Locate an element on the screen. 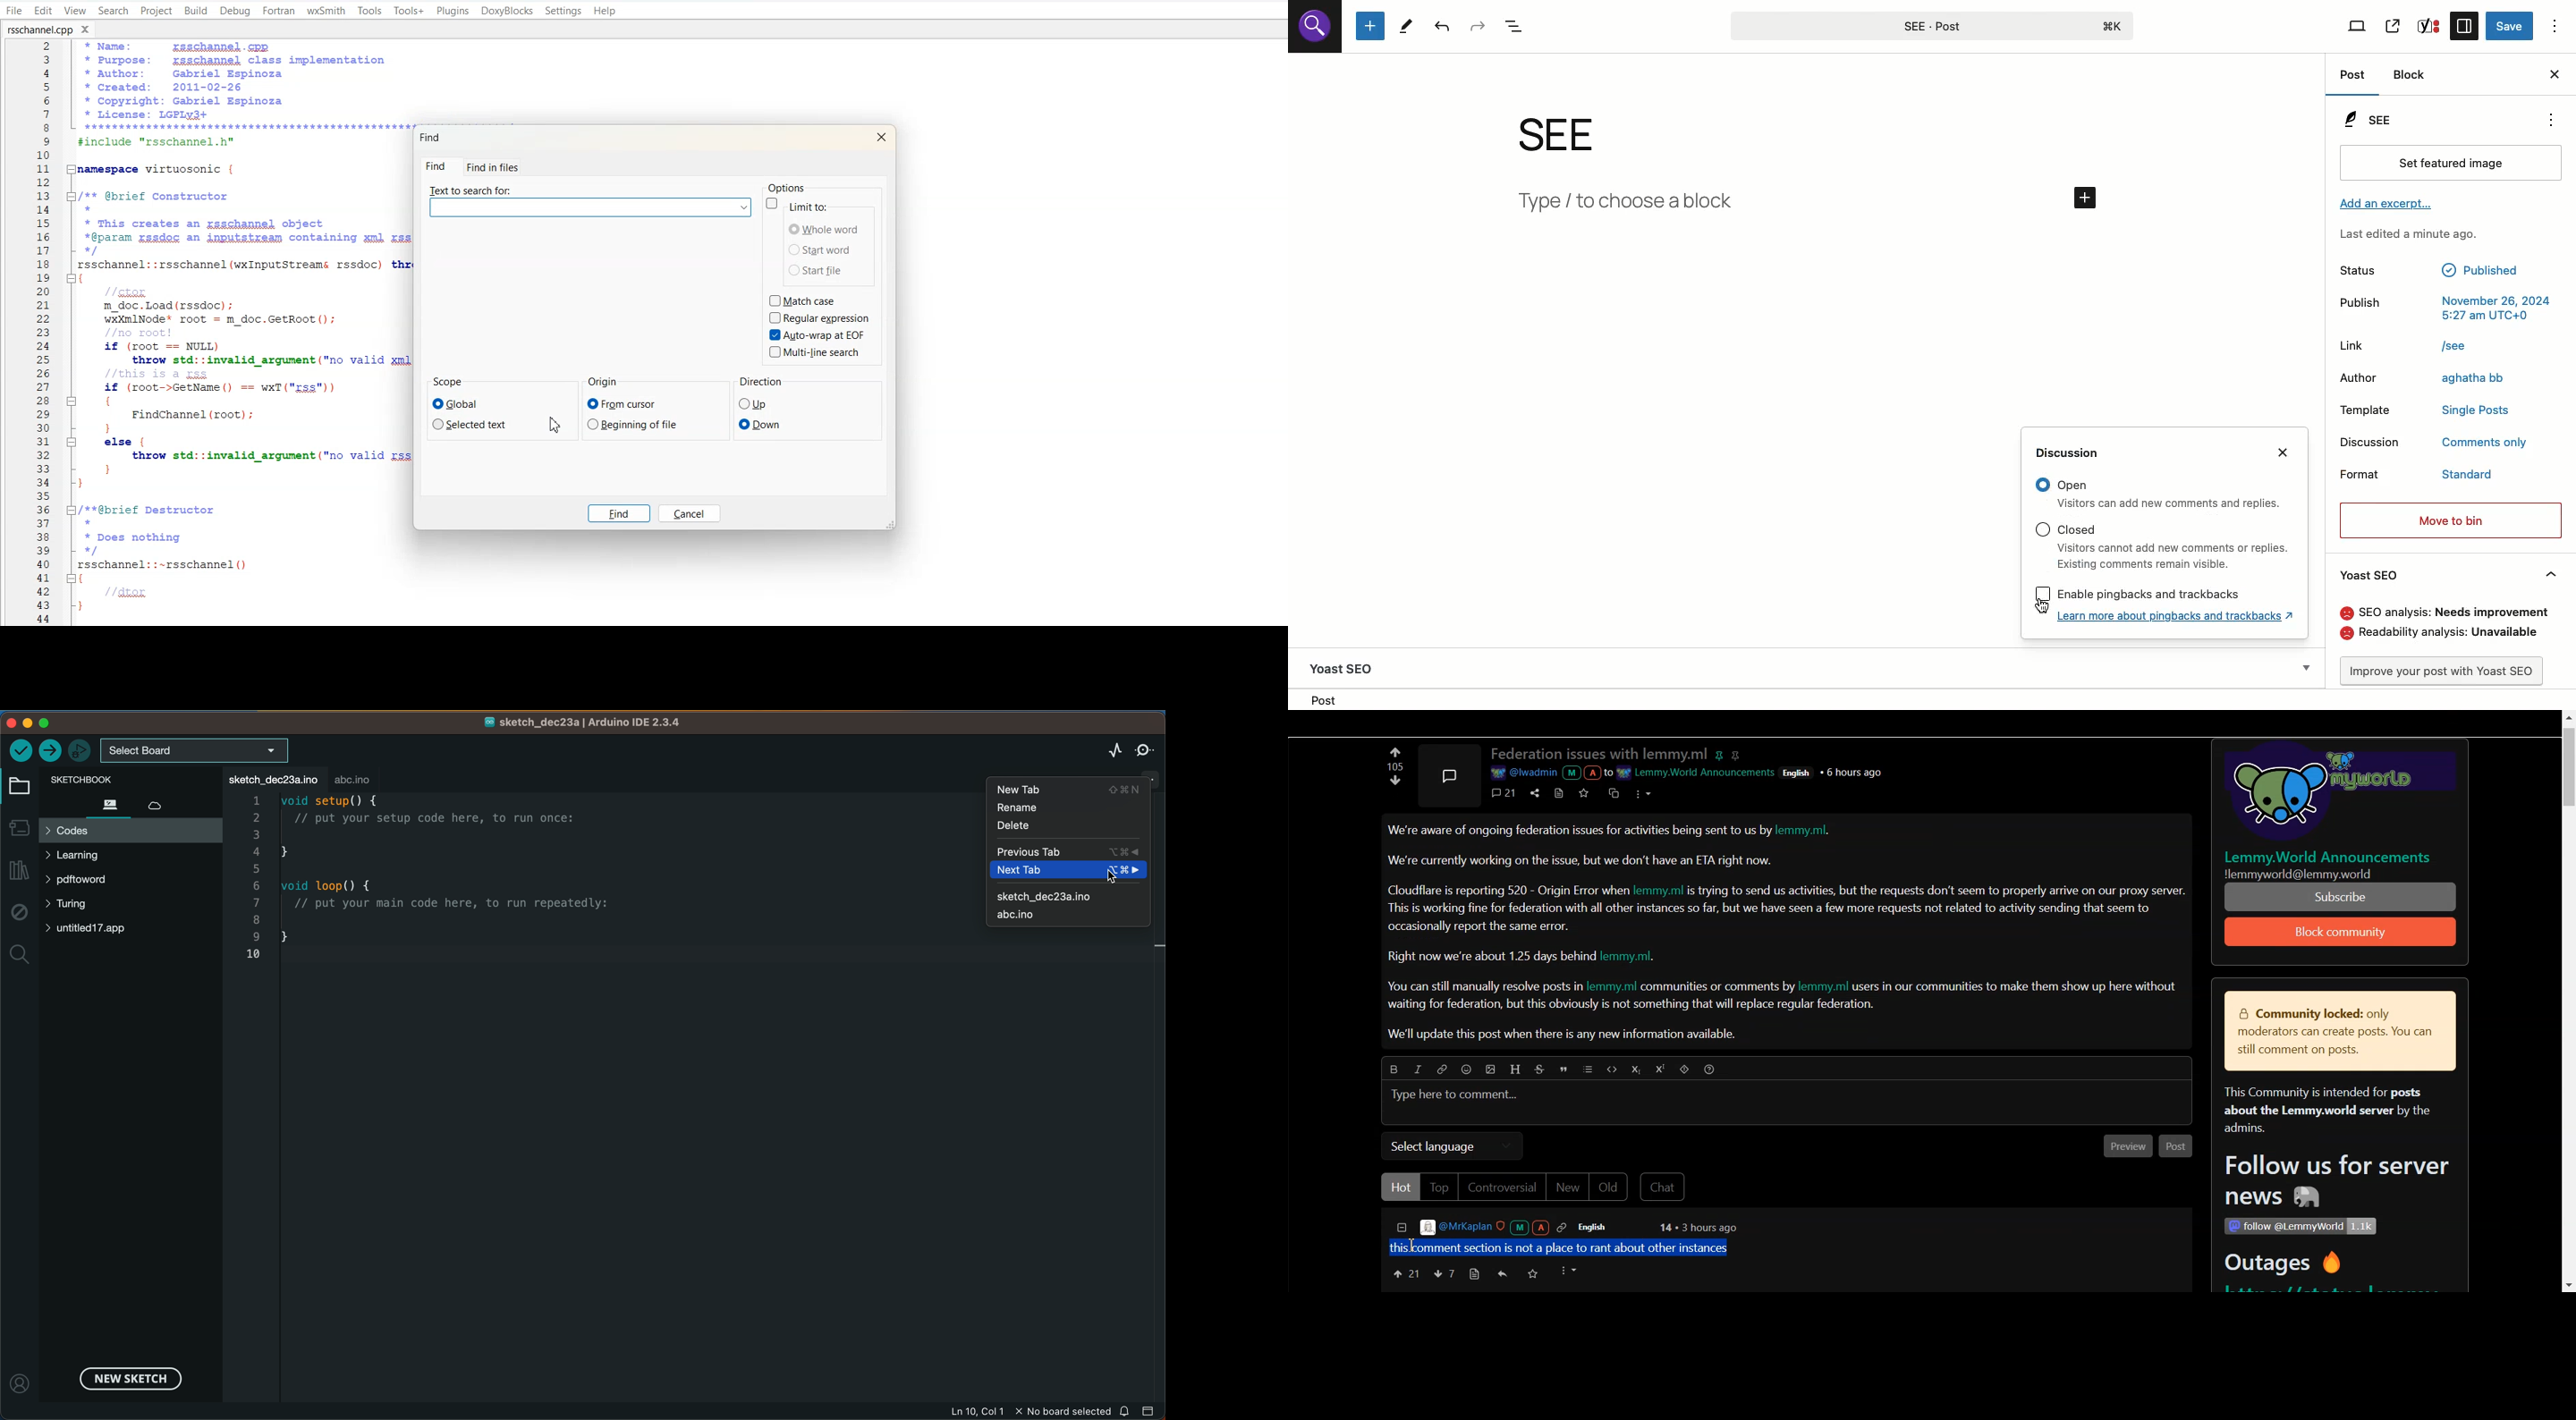  Status published is located at coordinates (2435, 270).